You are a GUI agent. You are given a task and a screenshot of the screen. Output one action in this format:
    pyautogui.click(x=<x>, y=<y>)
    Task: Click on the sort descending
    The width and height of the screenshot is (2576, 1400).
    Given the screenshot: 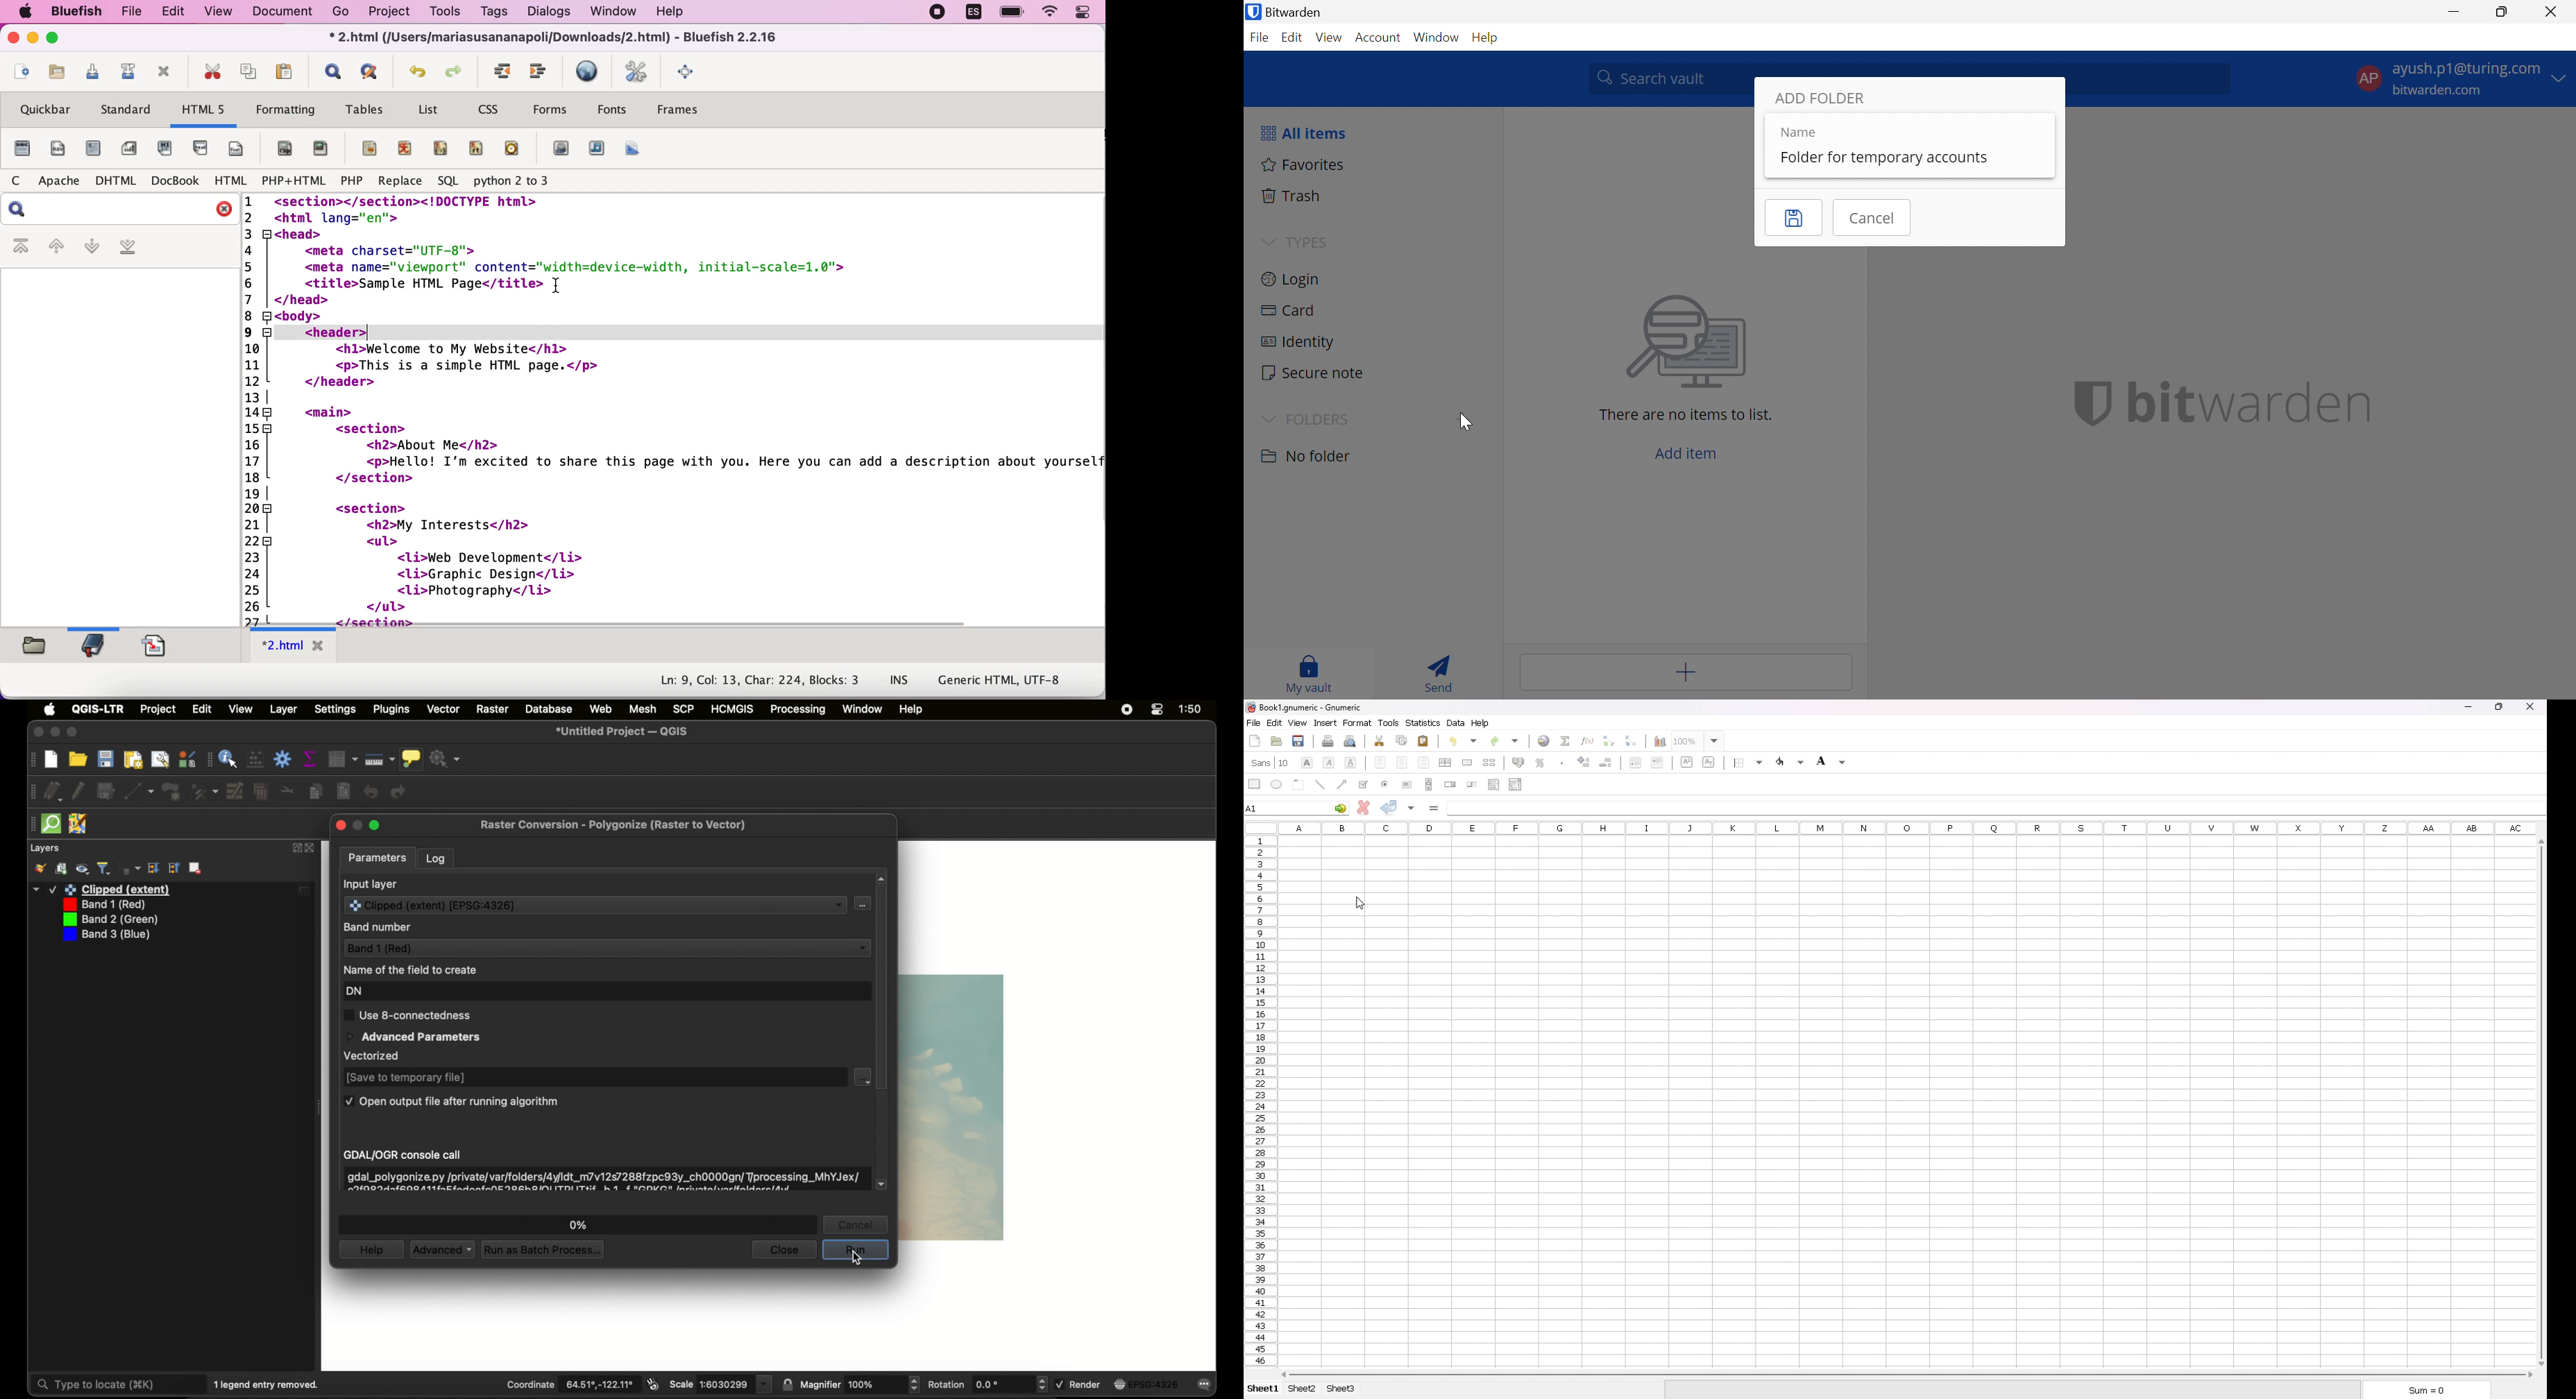 What is the action you would take?
    pyautogui.click(x=1631, y=740)
    